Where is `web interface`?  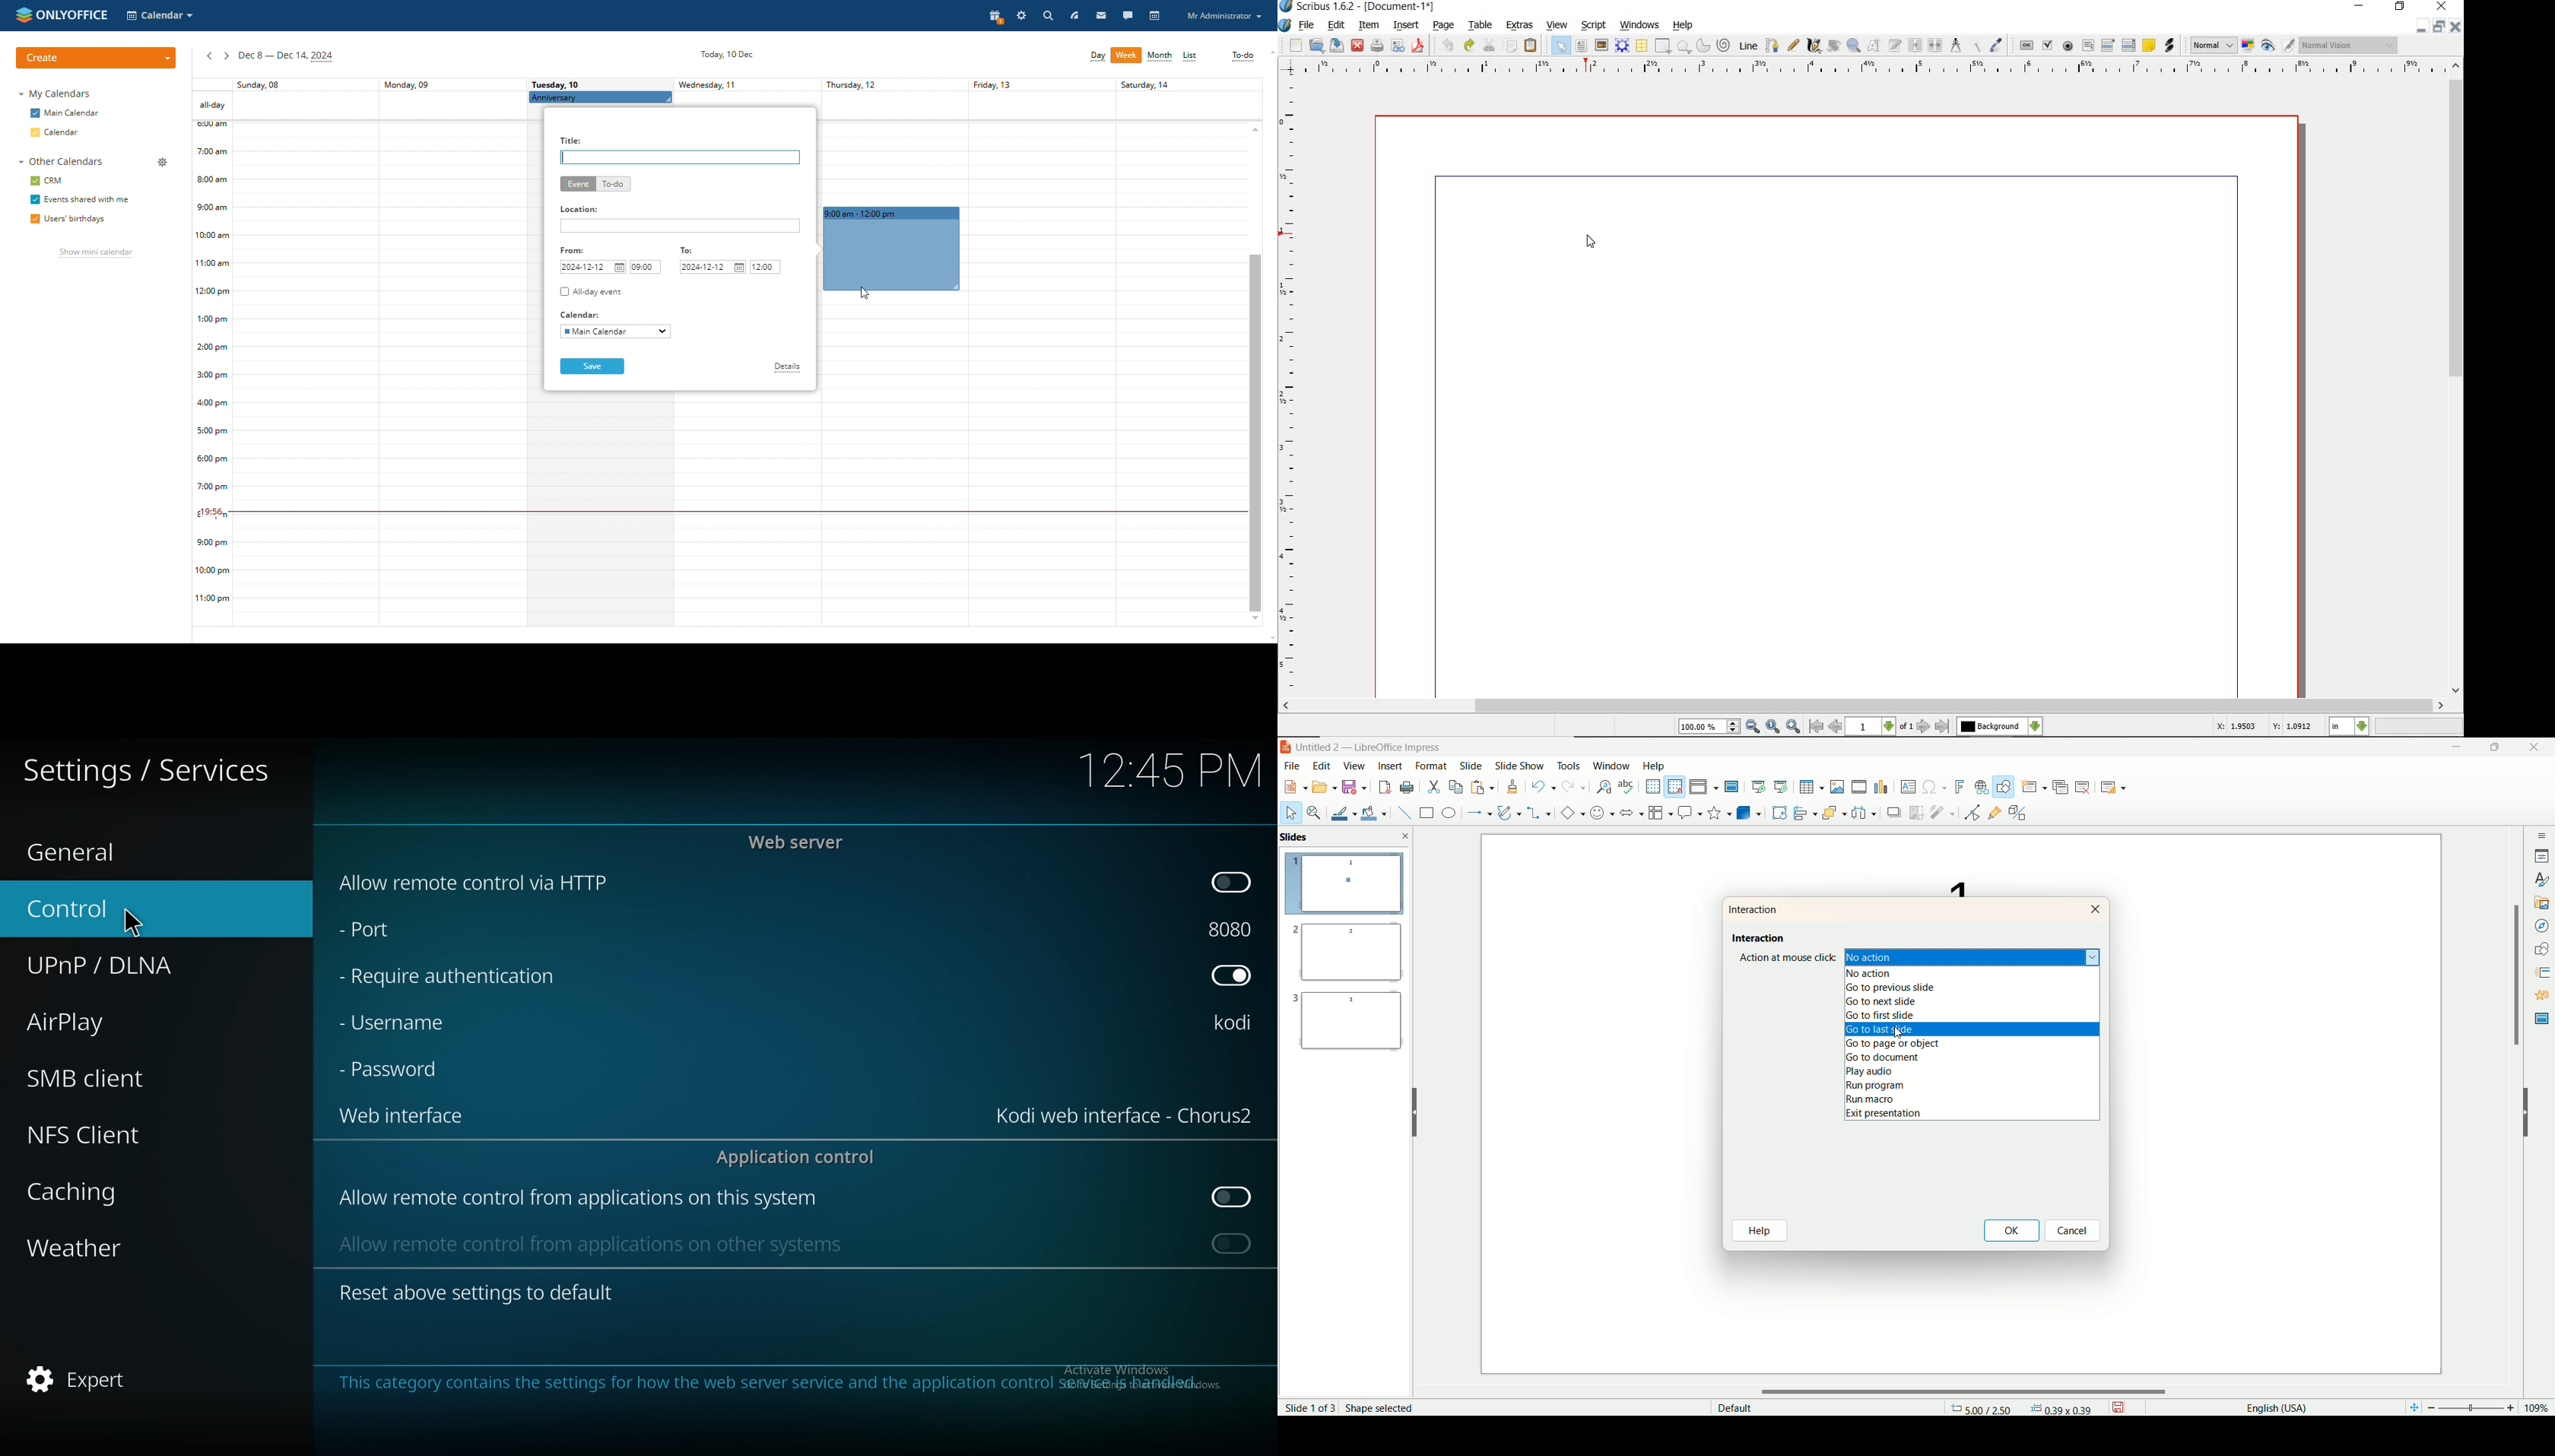
web interface is located at coordinates (1124, 1113).